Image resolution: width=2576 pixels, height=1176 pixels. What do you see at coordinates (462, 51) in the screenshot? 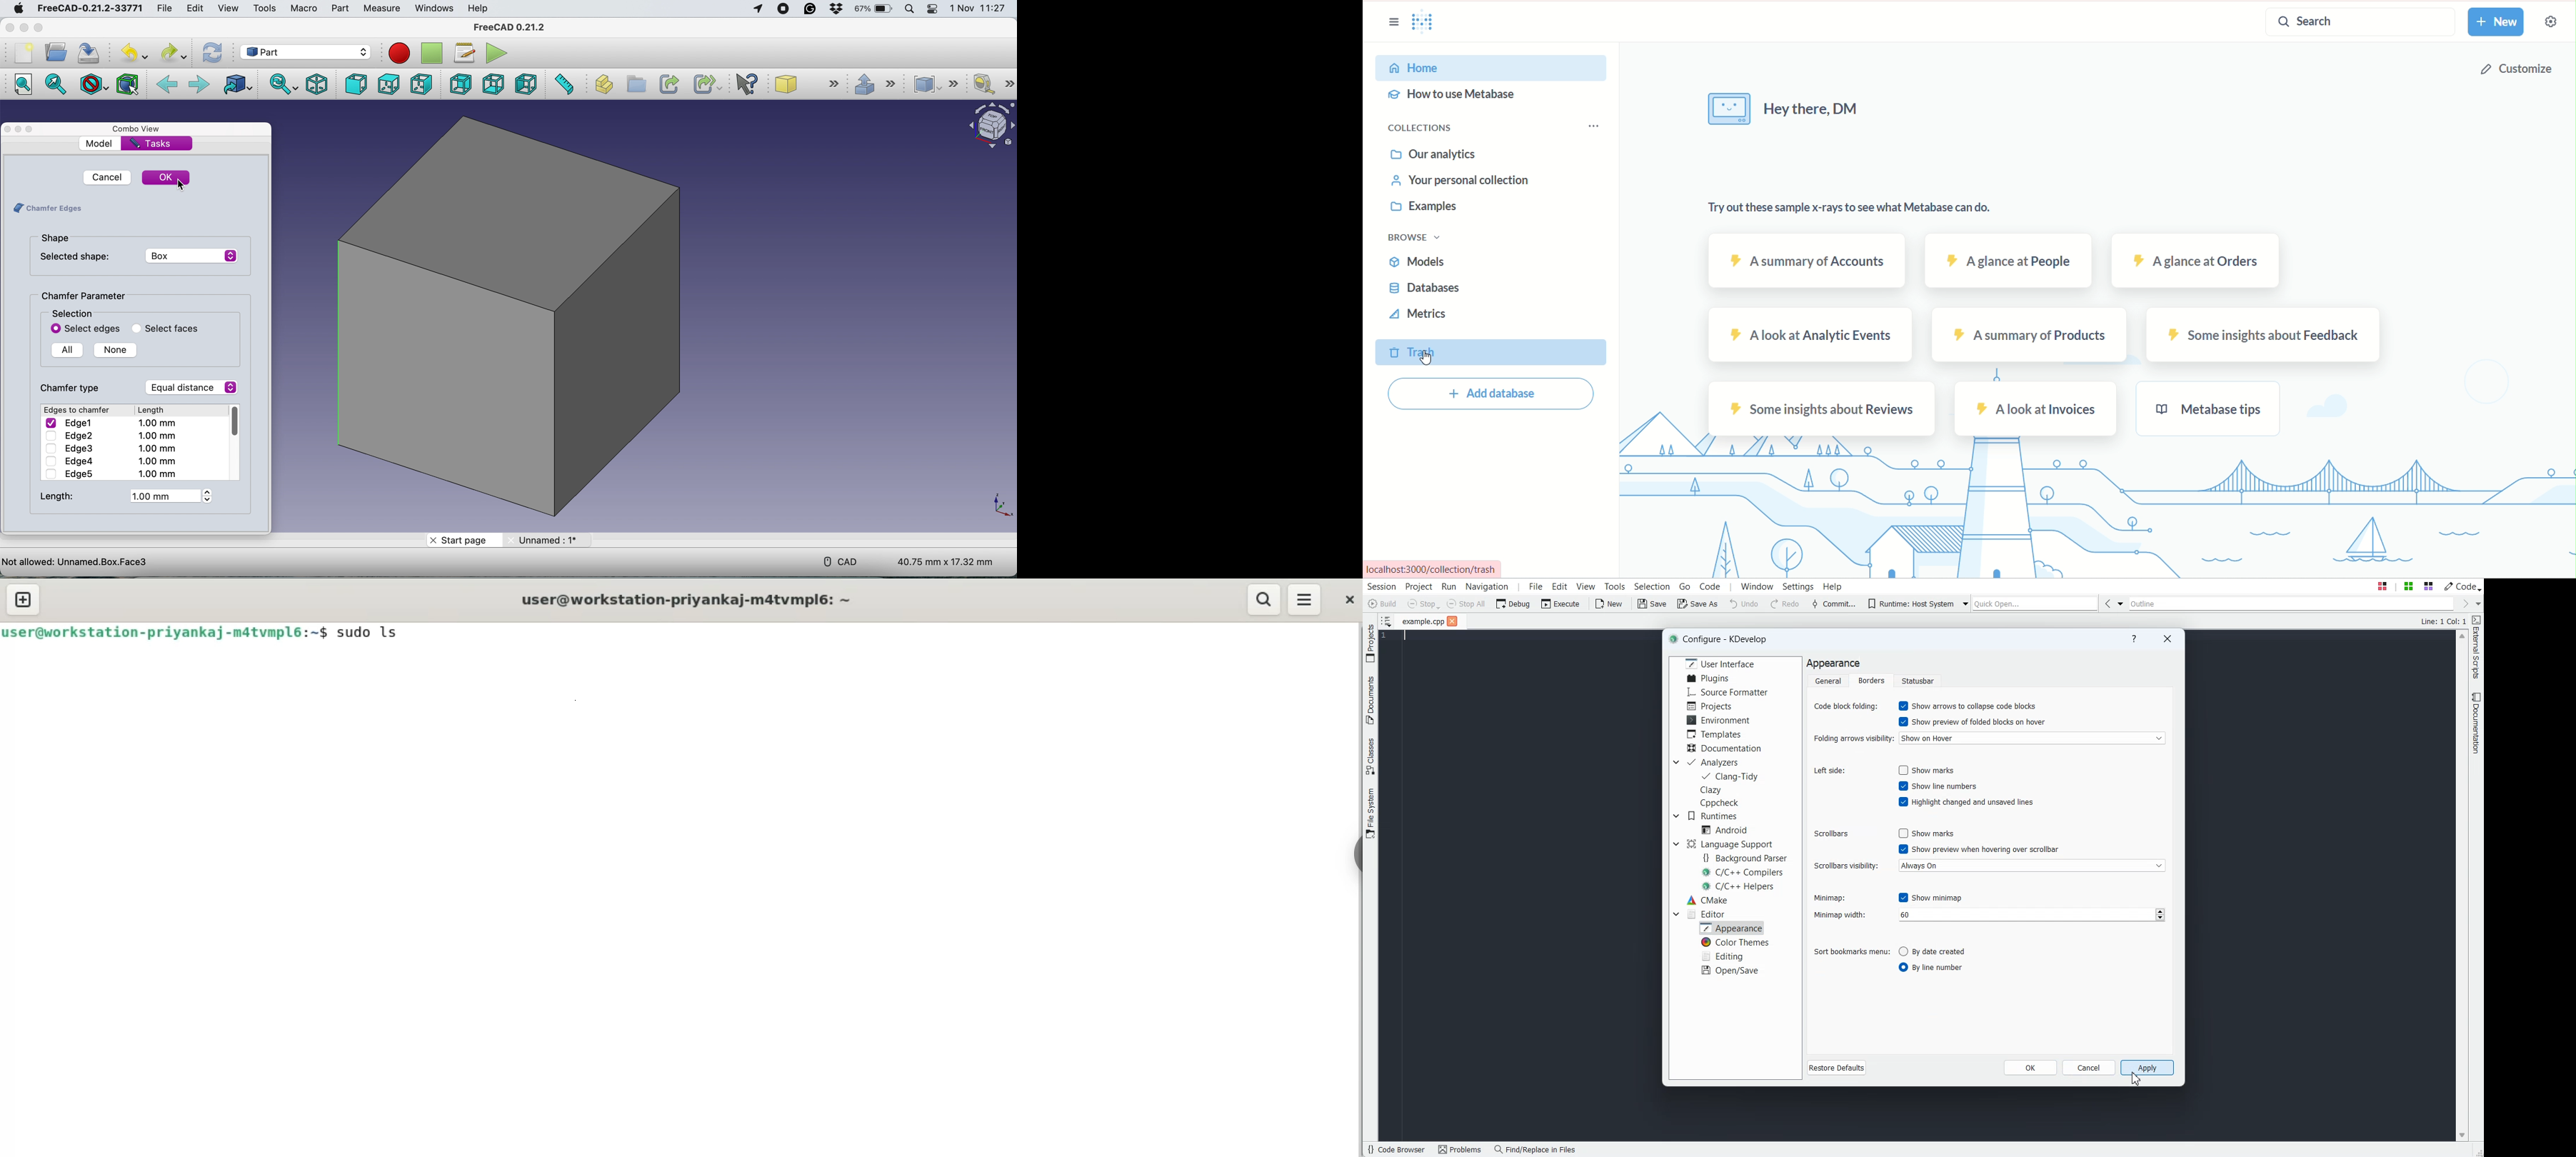
I see `macros` at bounding box center [462, 51].